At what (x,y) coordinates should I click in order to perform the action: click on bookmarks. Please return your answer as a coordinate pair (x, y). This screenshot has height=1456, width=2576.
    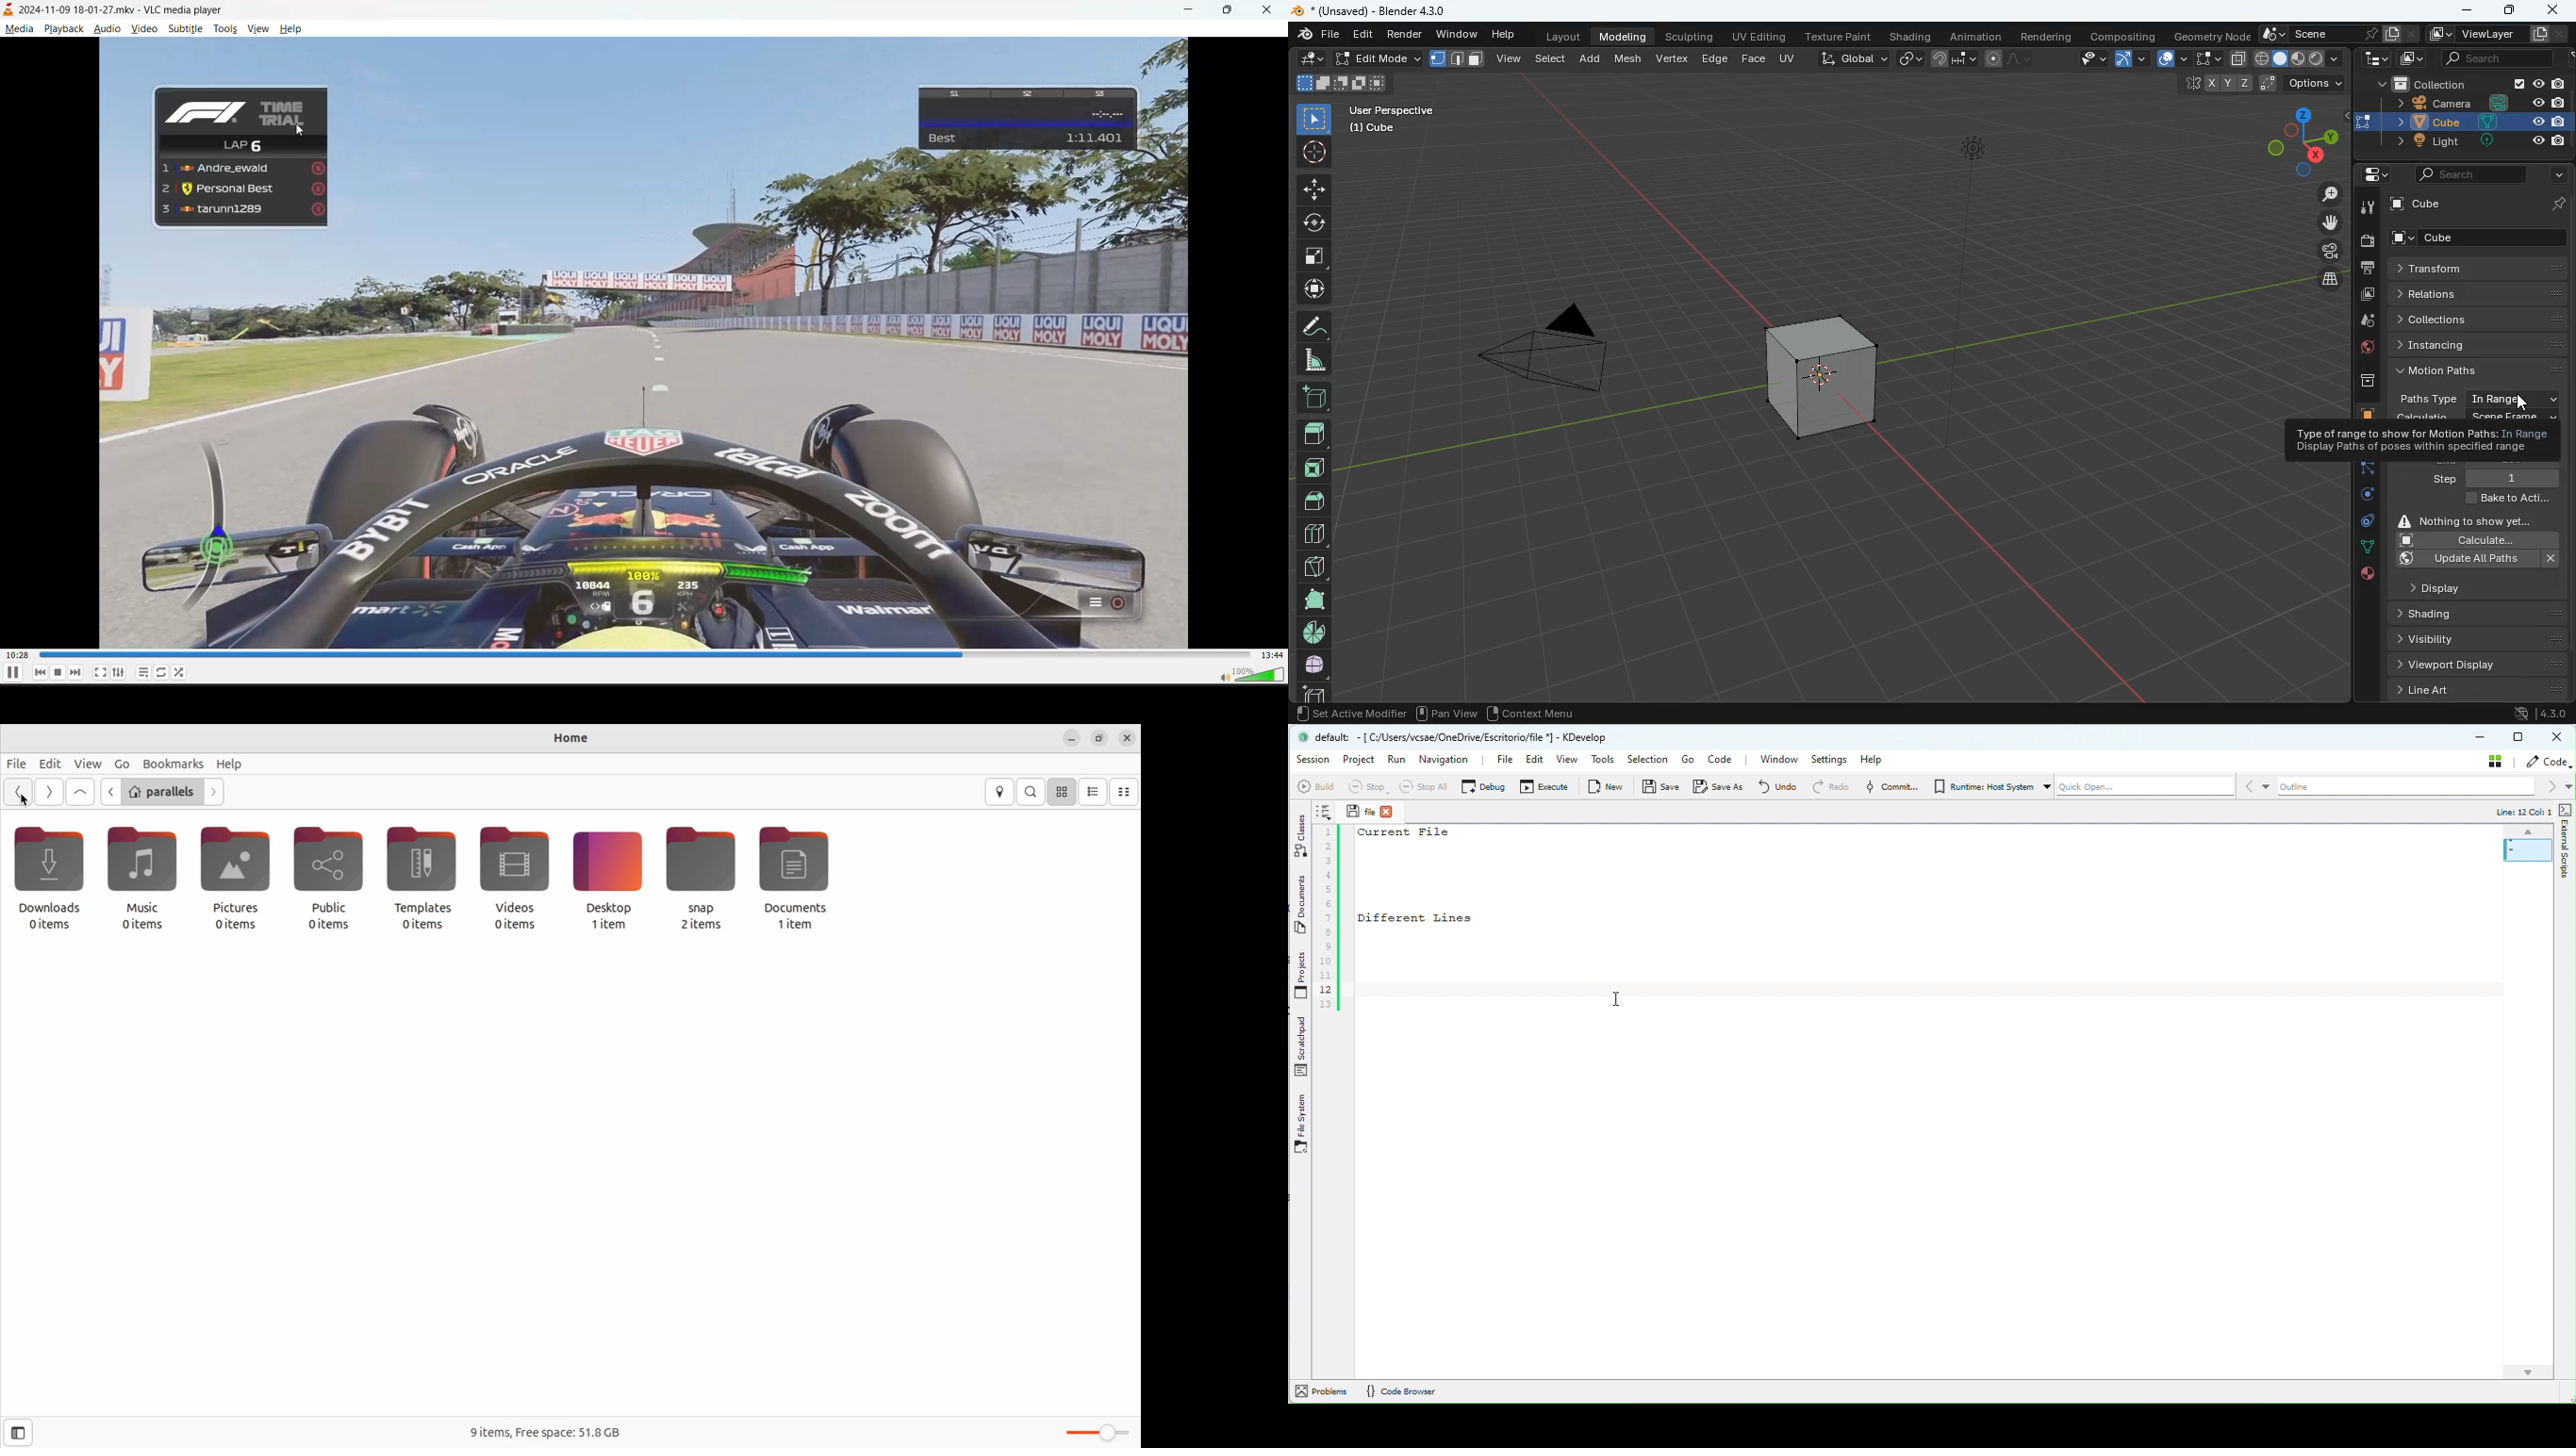
    Looking at the image, I should click on (172, 761).